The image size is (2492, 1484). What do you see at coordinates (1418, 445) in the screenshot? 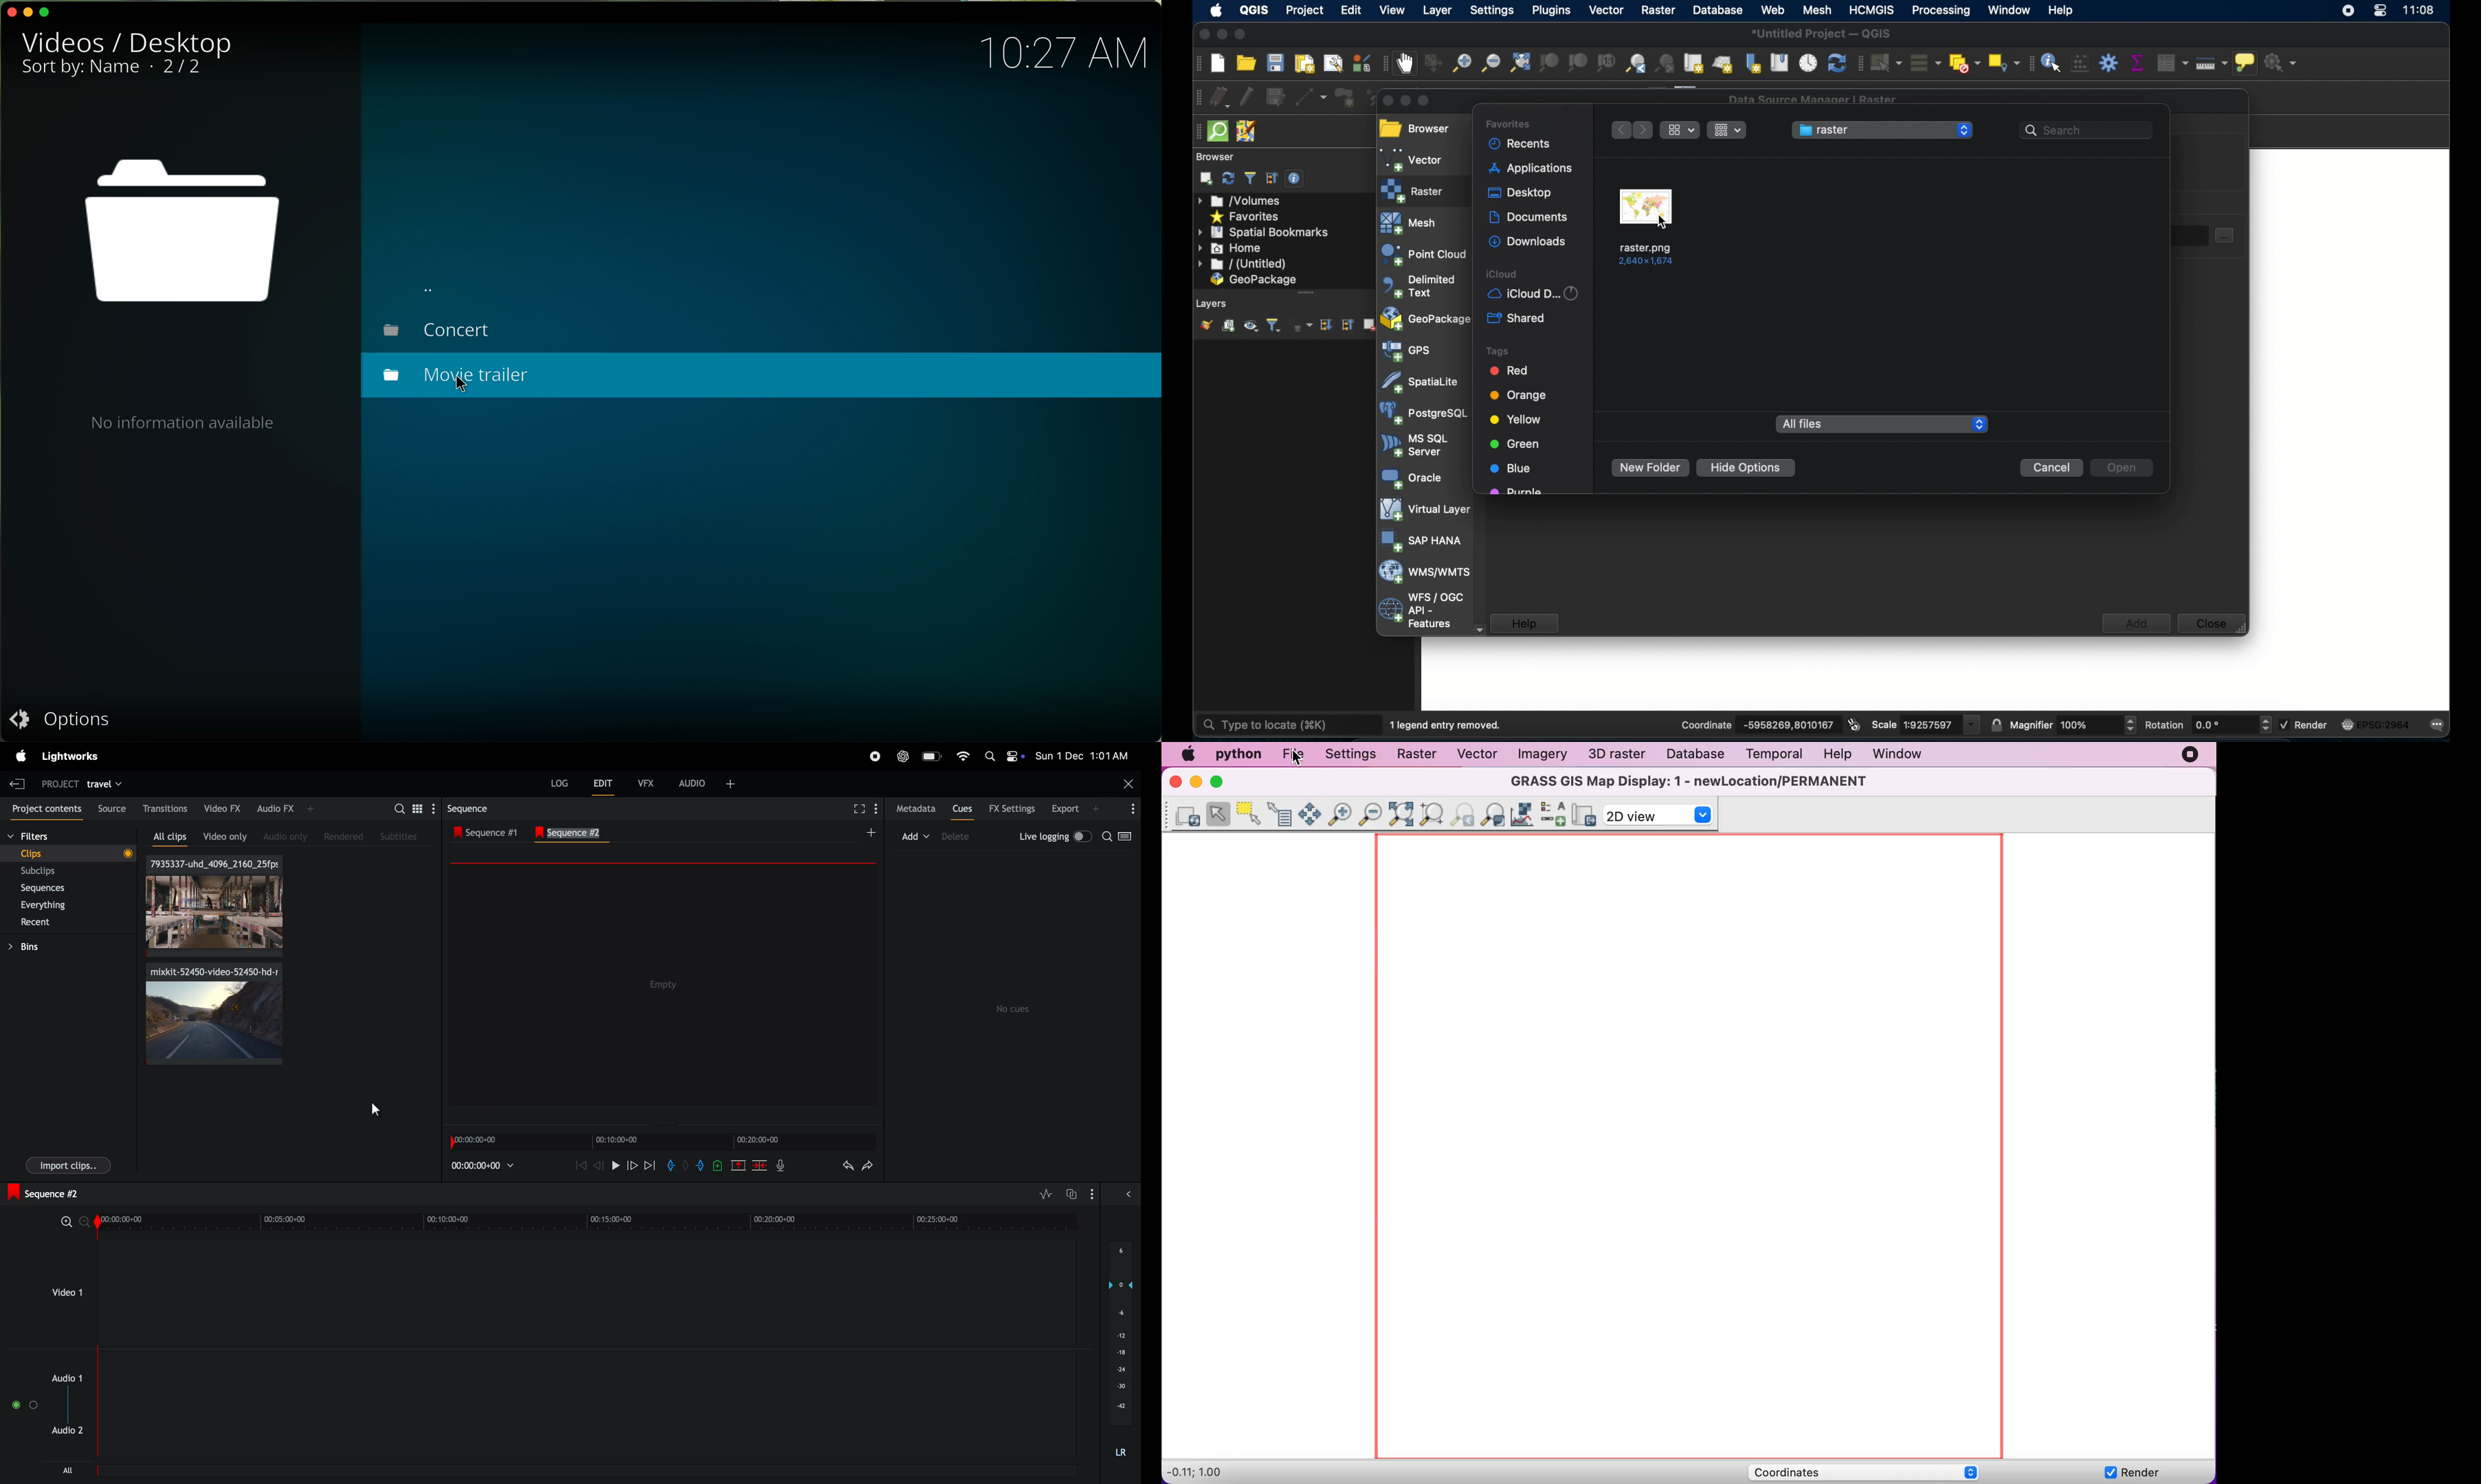
I see `ms sql server` at bounding box center [1418, 445].